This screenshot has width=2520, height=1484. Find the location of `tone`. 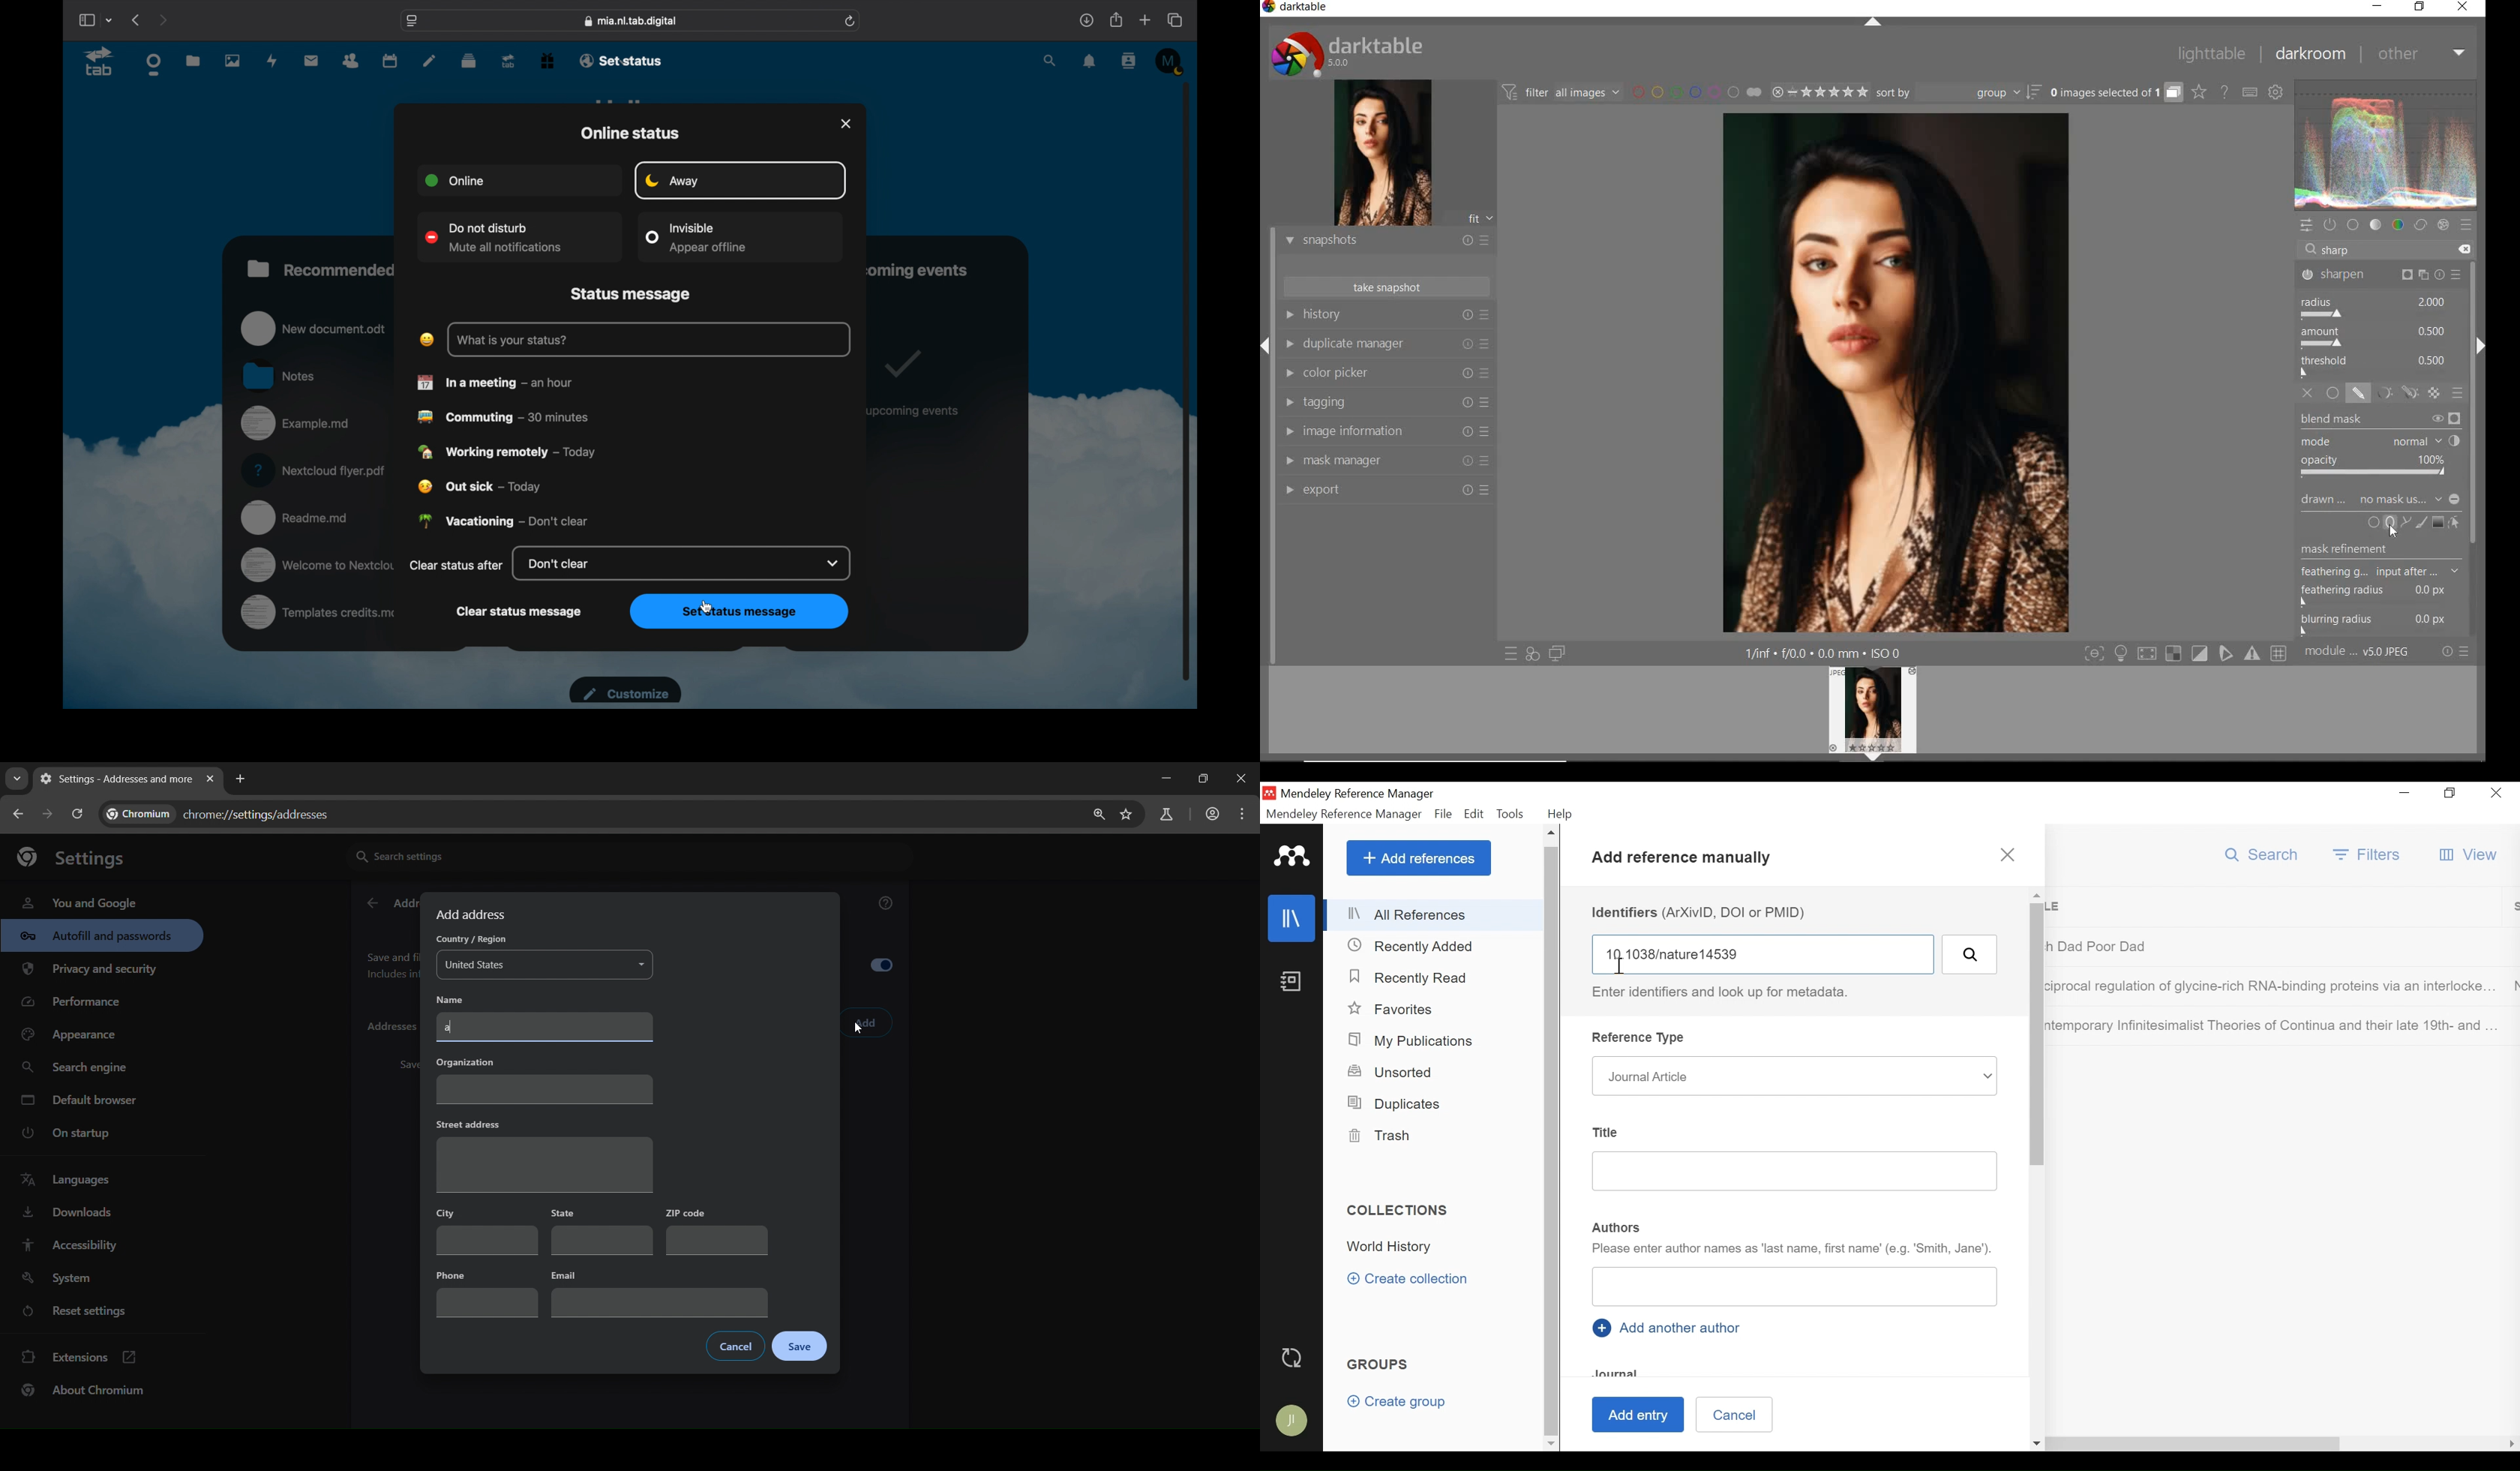

tone is located at coordinates (2376, 225).